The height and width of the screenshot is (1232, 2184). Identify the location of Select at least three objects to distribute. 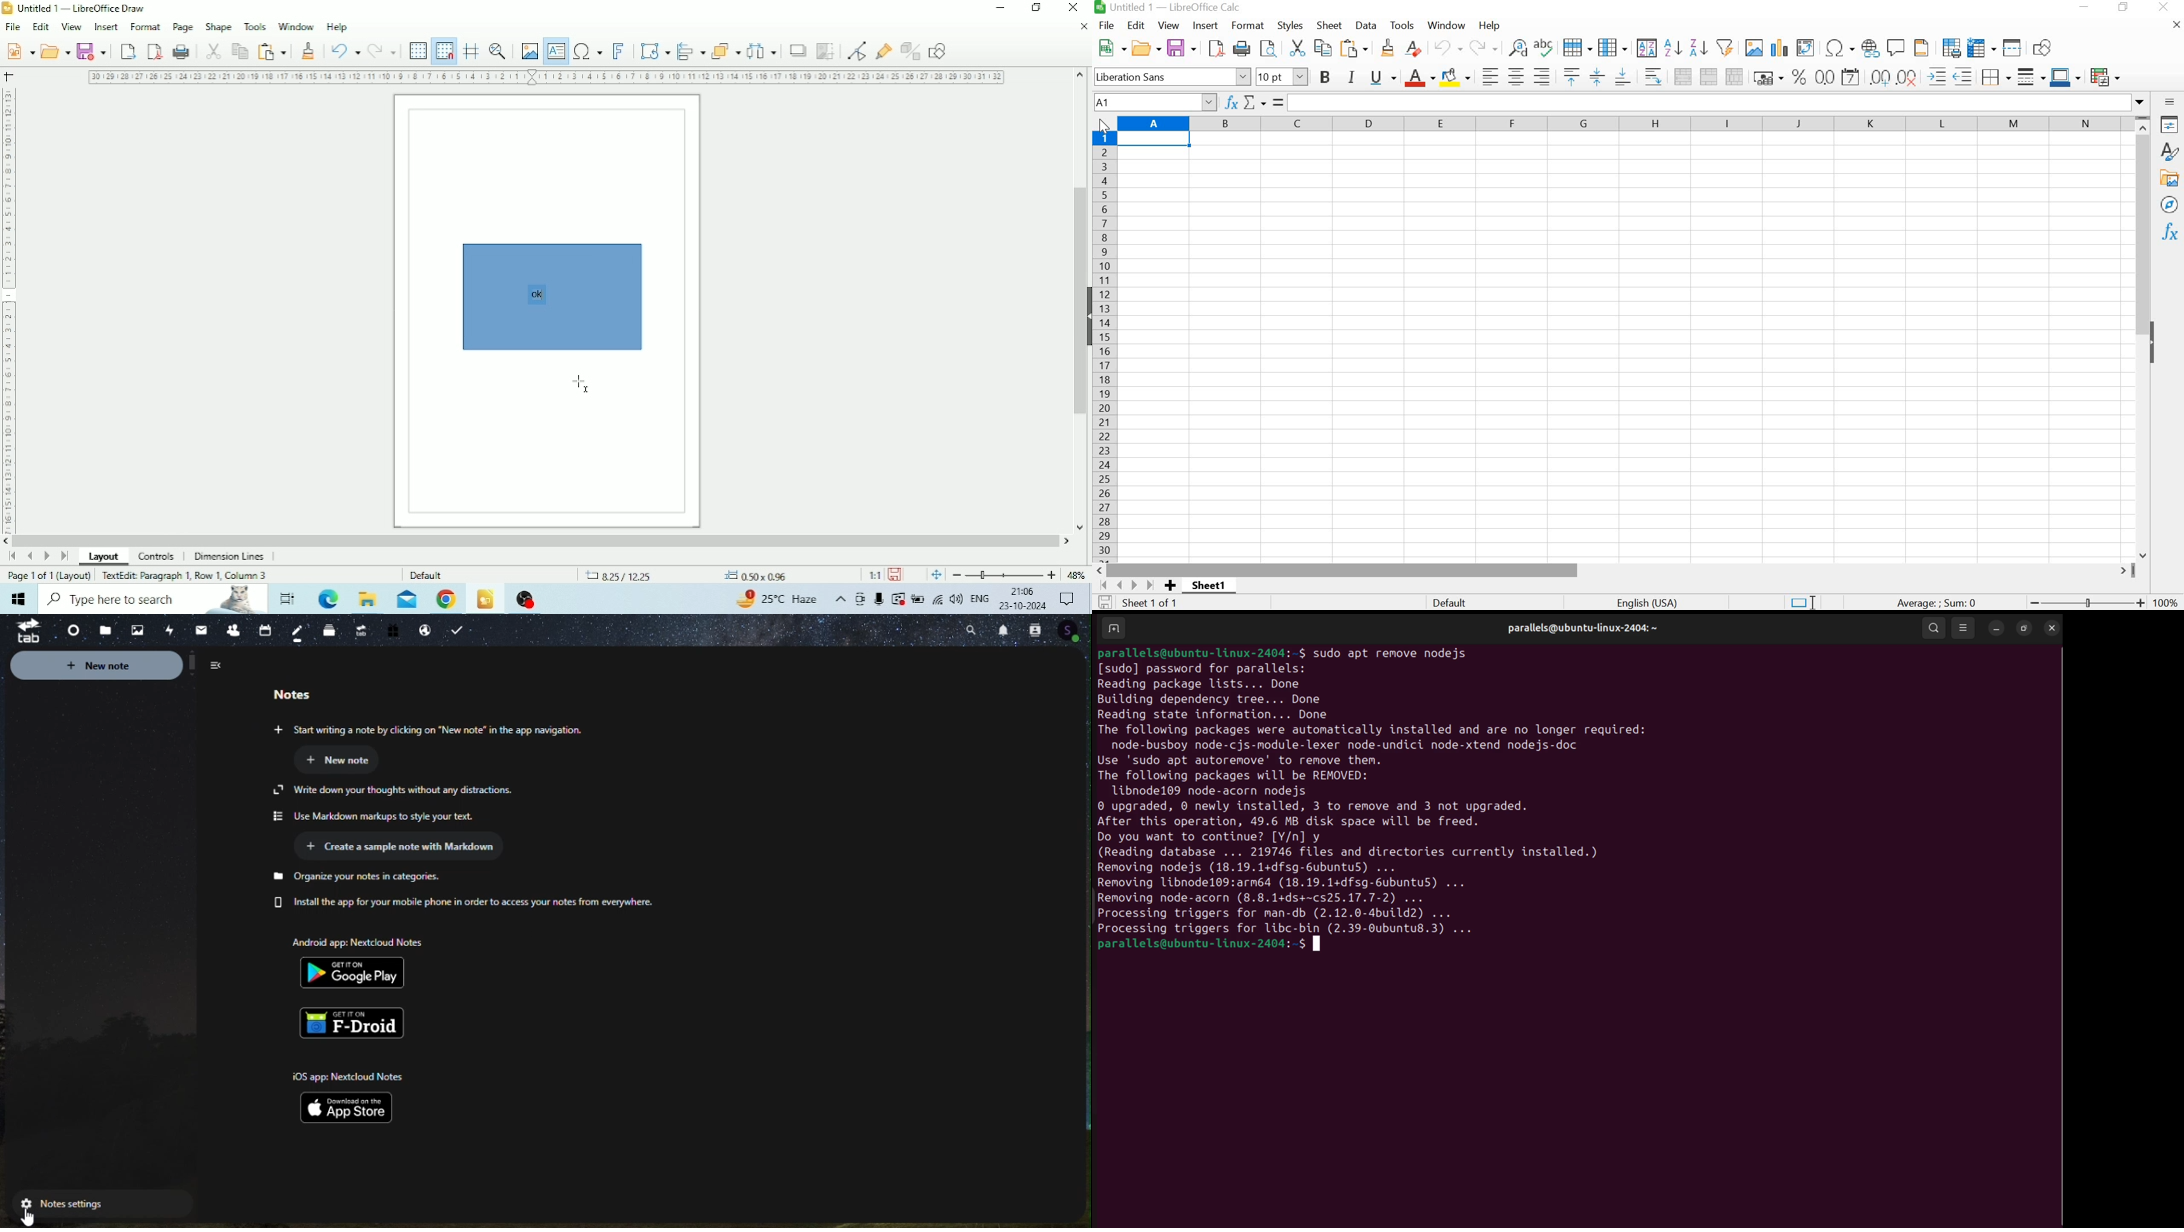
(762, 50).